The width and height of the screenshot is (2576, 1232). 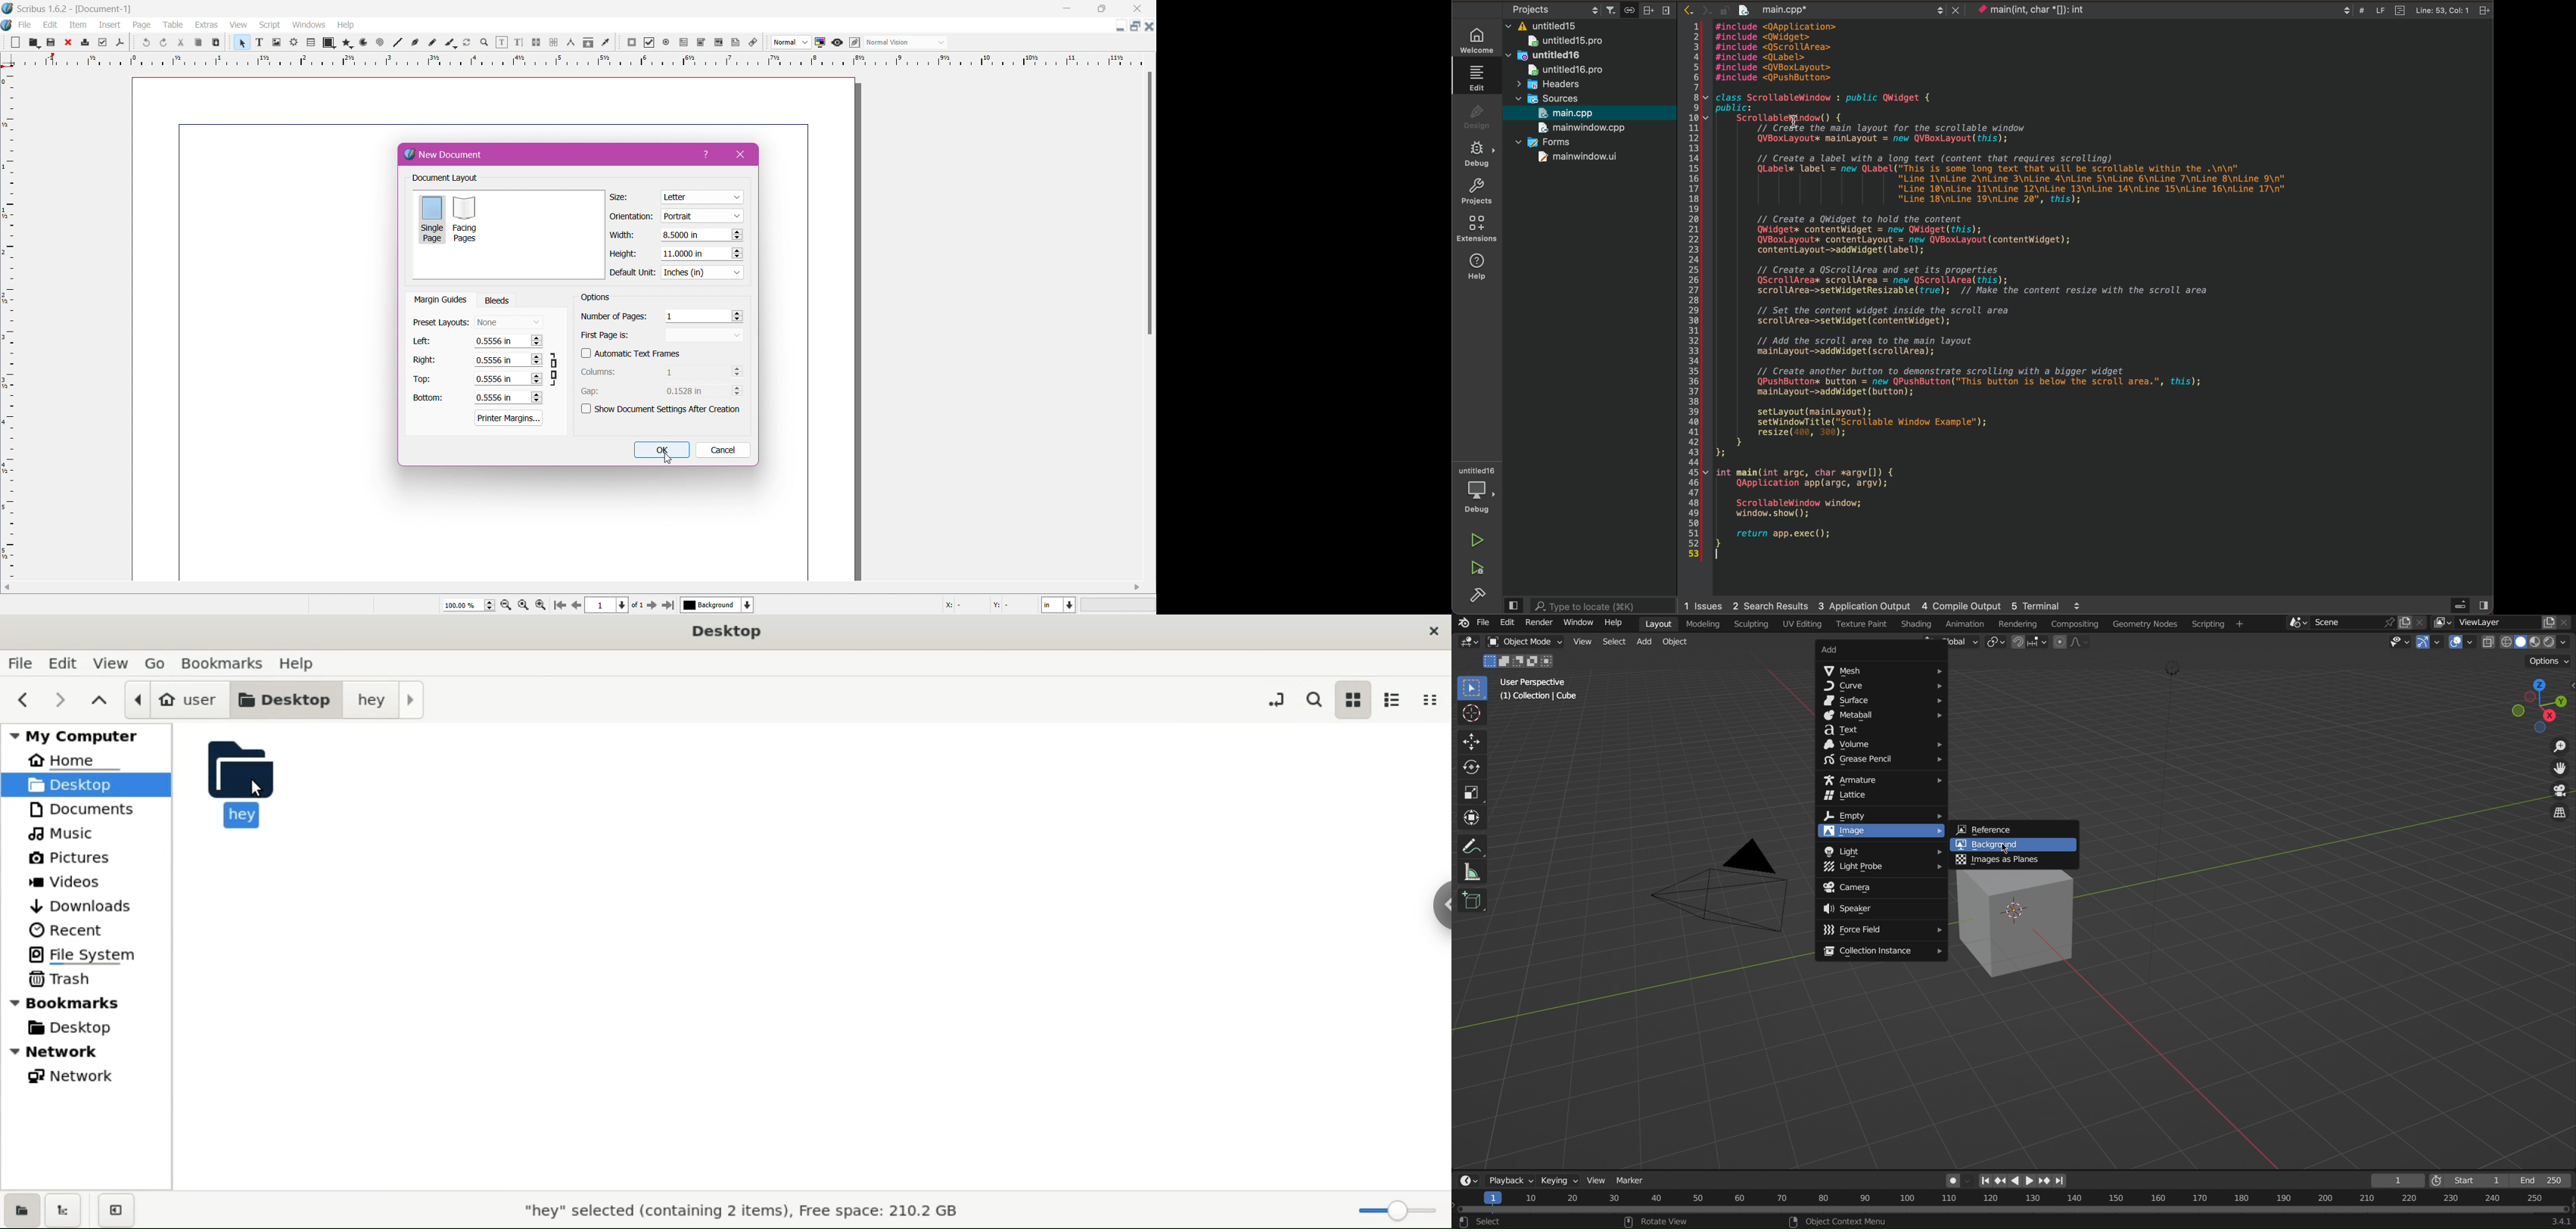 I want to click on vertical scroll bar, so click(x=579, y=588).